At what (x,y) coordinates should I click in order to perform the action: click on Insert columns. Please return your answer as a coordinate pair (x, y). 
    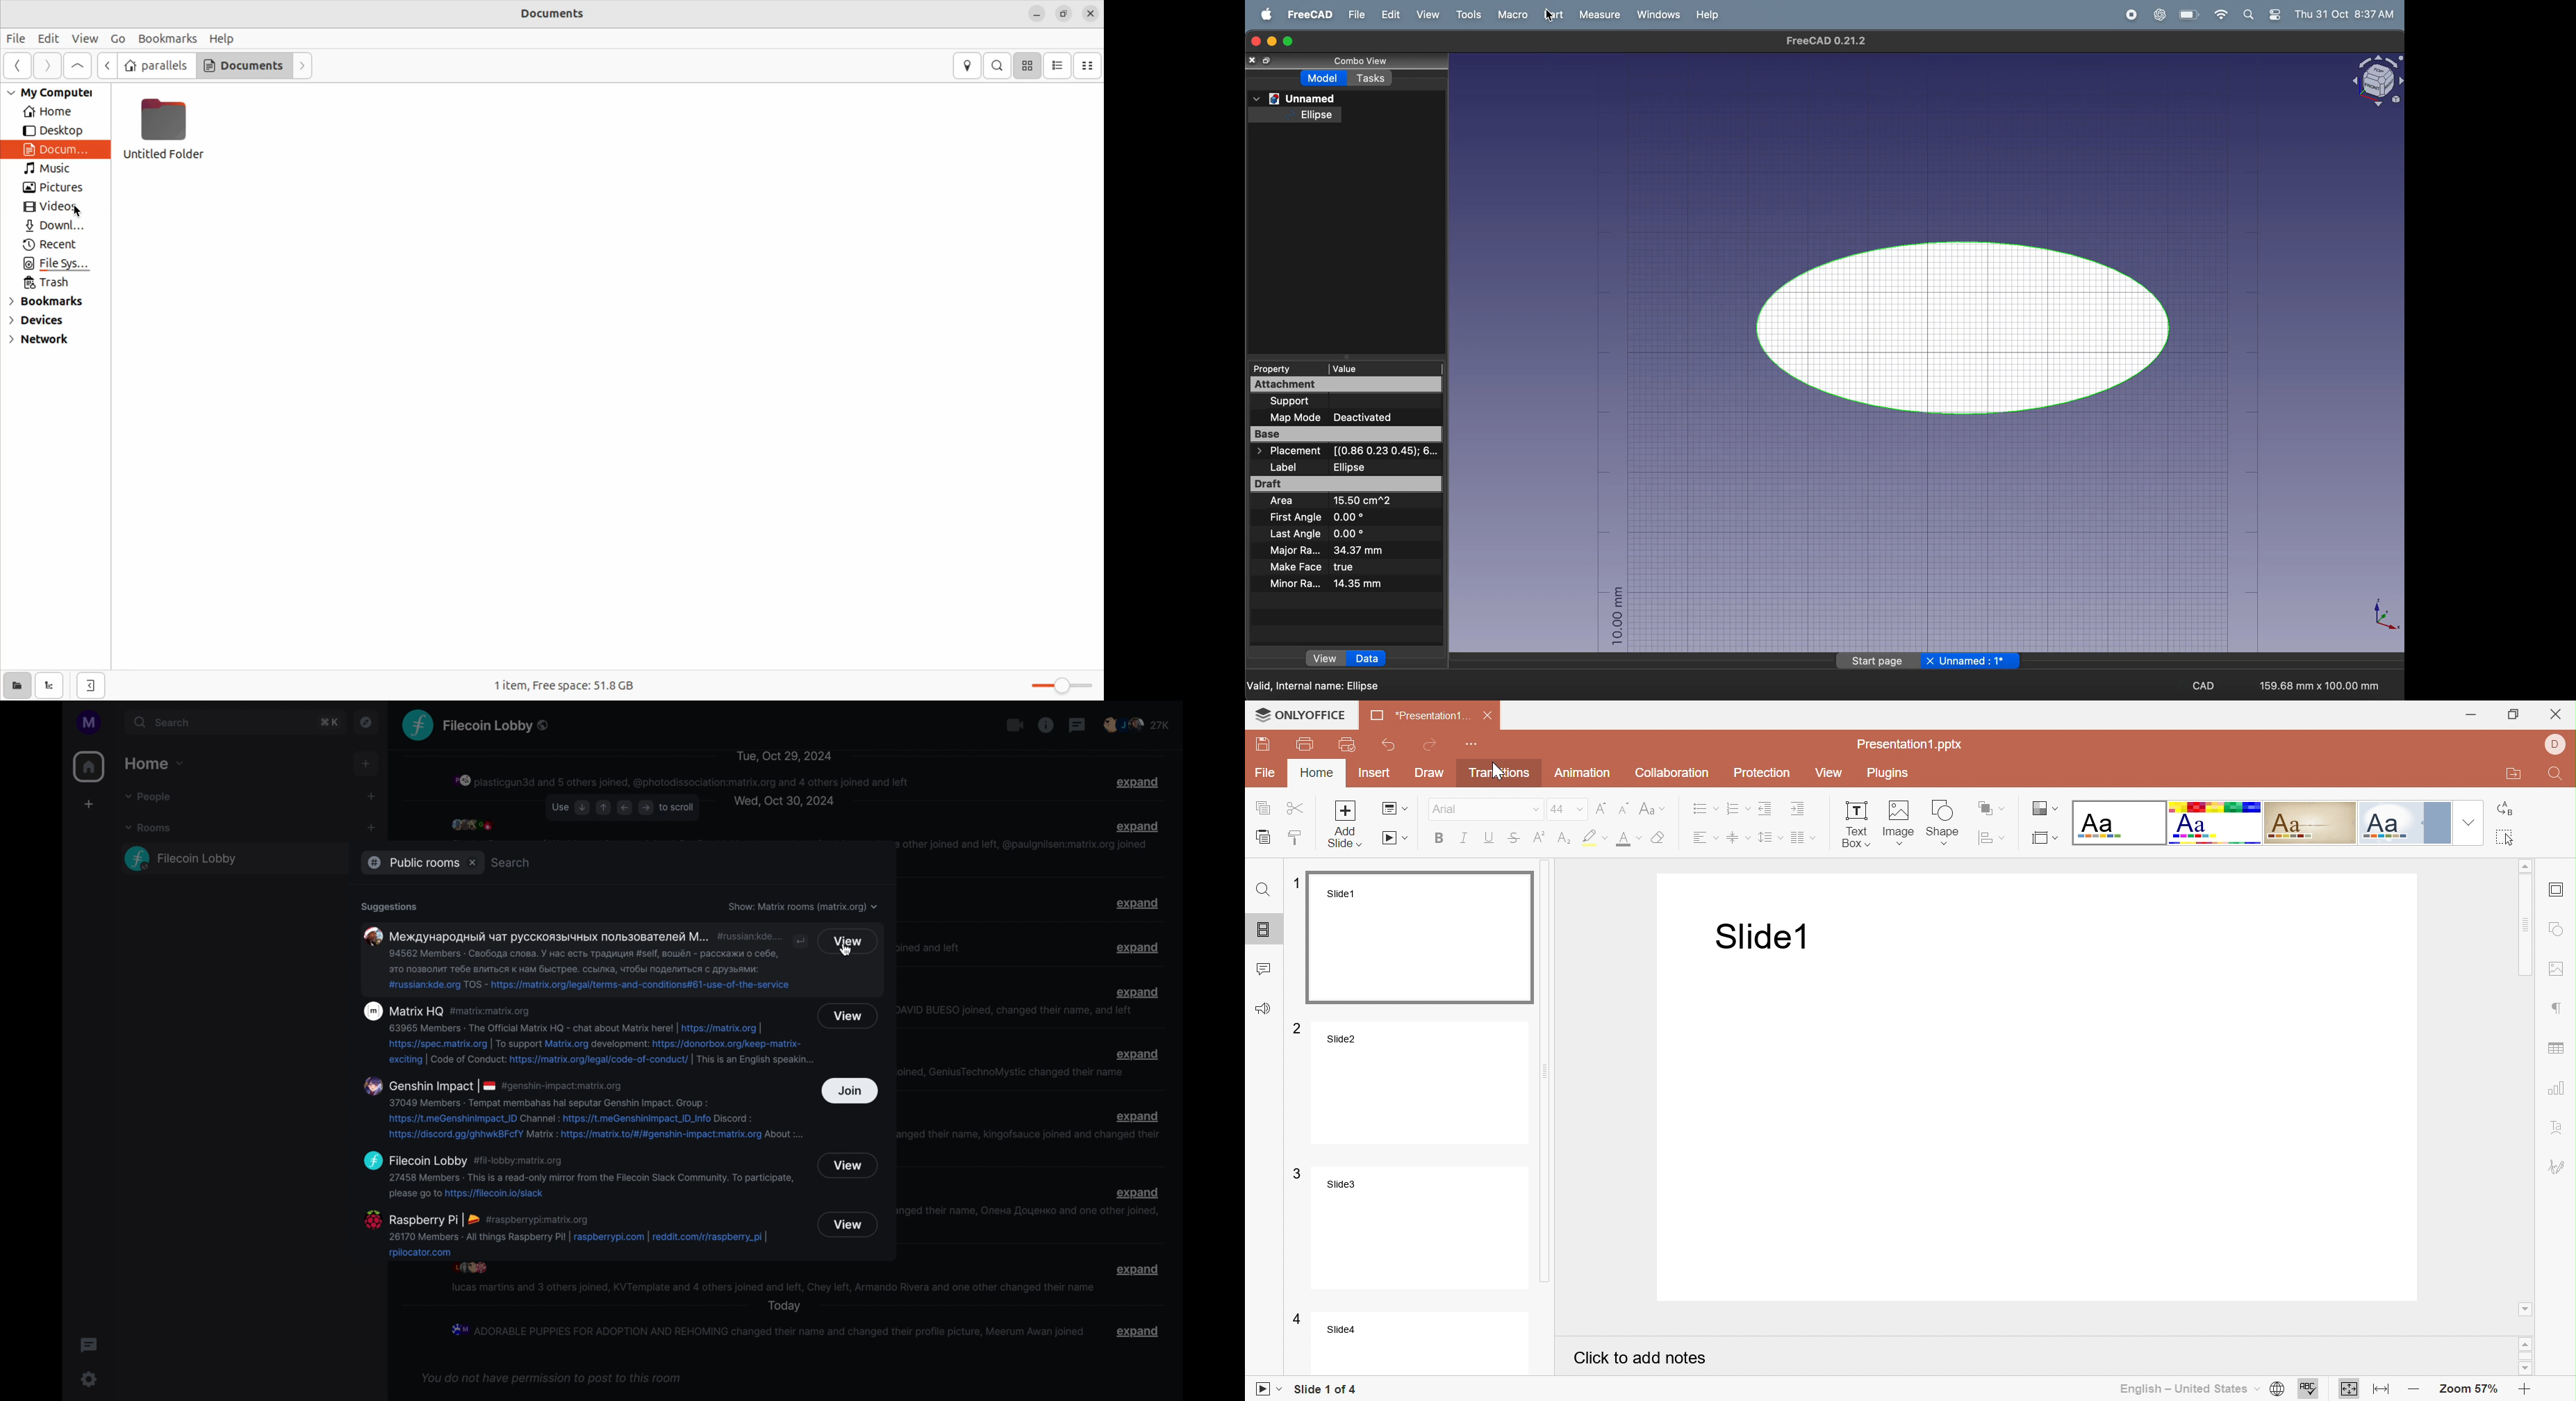
    Looking at the image, I should click on (1804, 839).